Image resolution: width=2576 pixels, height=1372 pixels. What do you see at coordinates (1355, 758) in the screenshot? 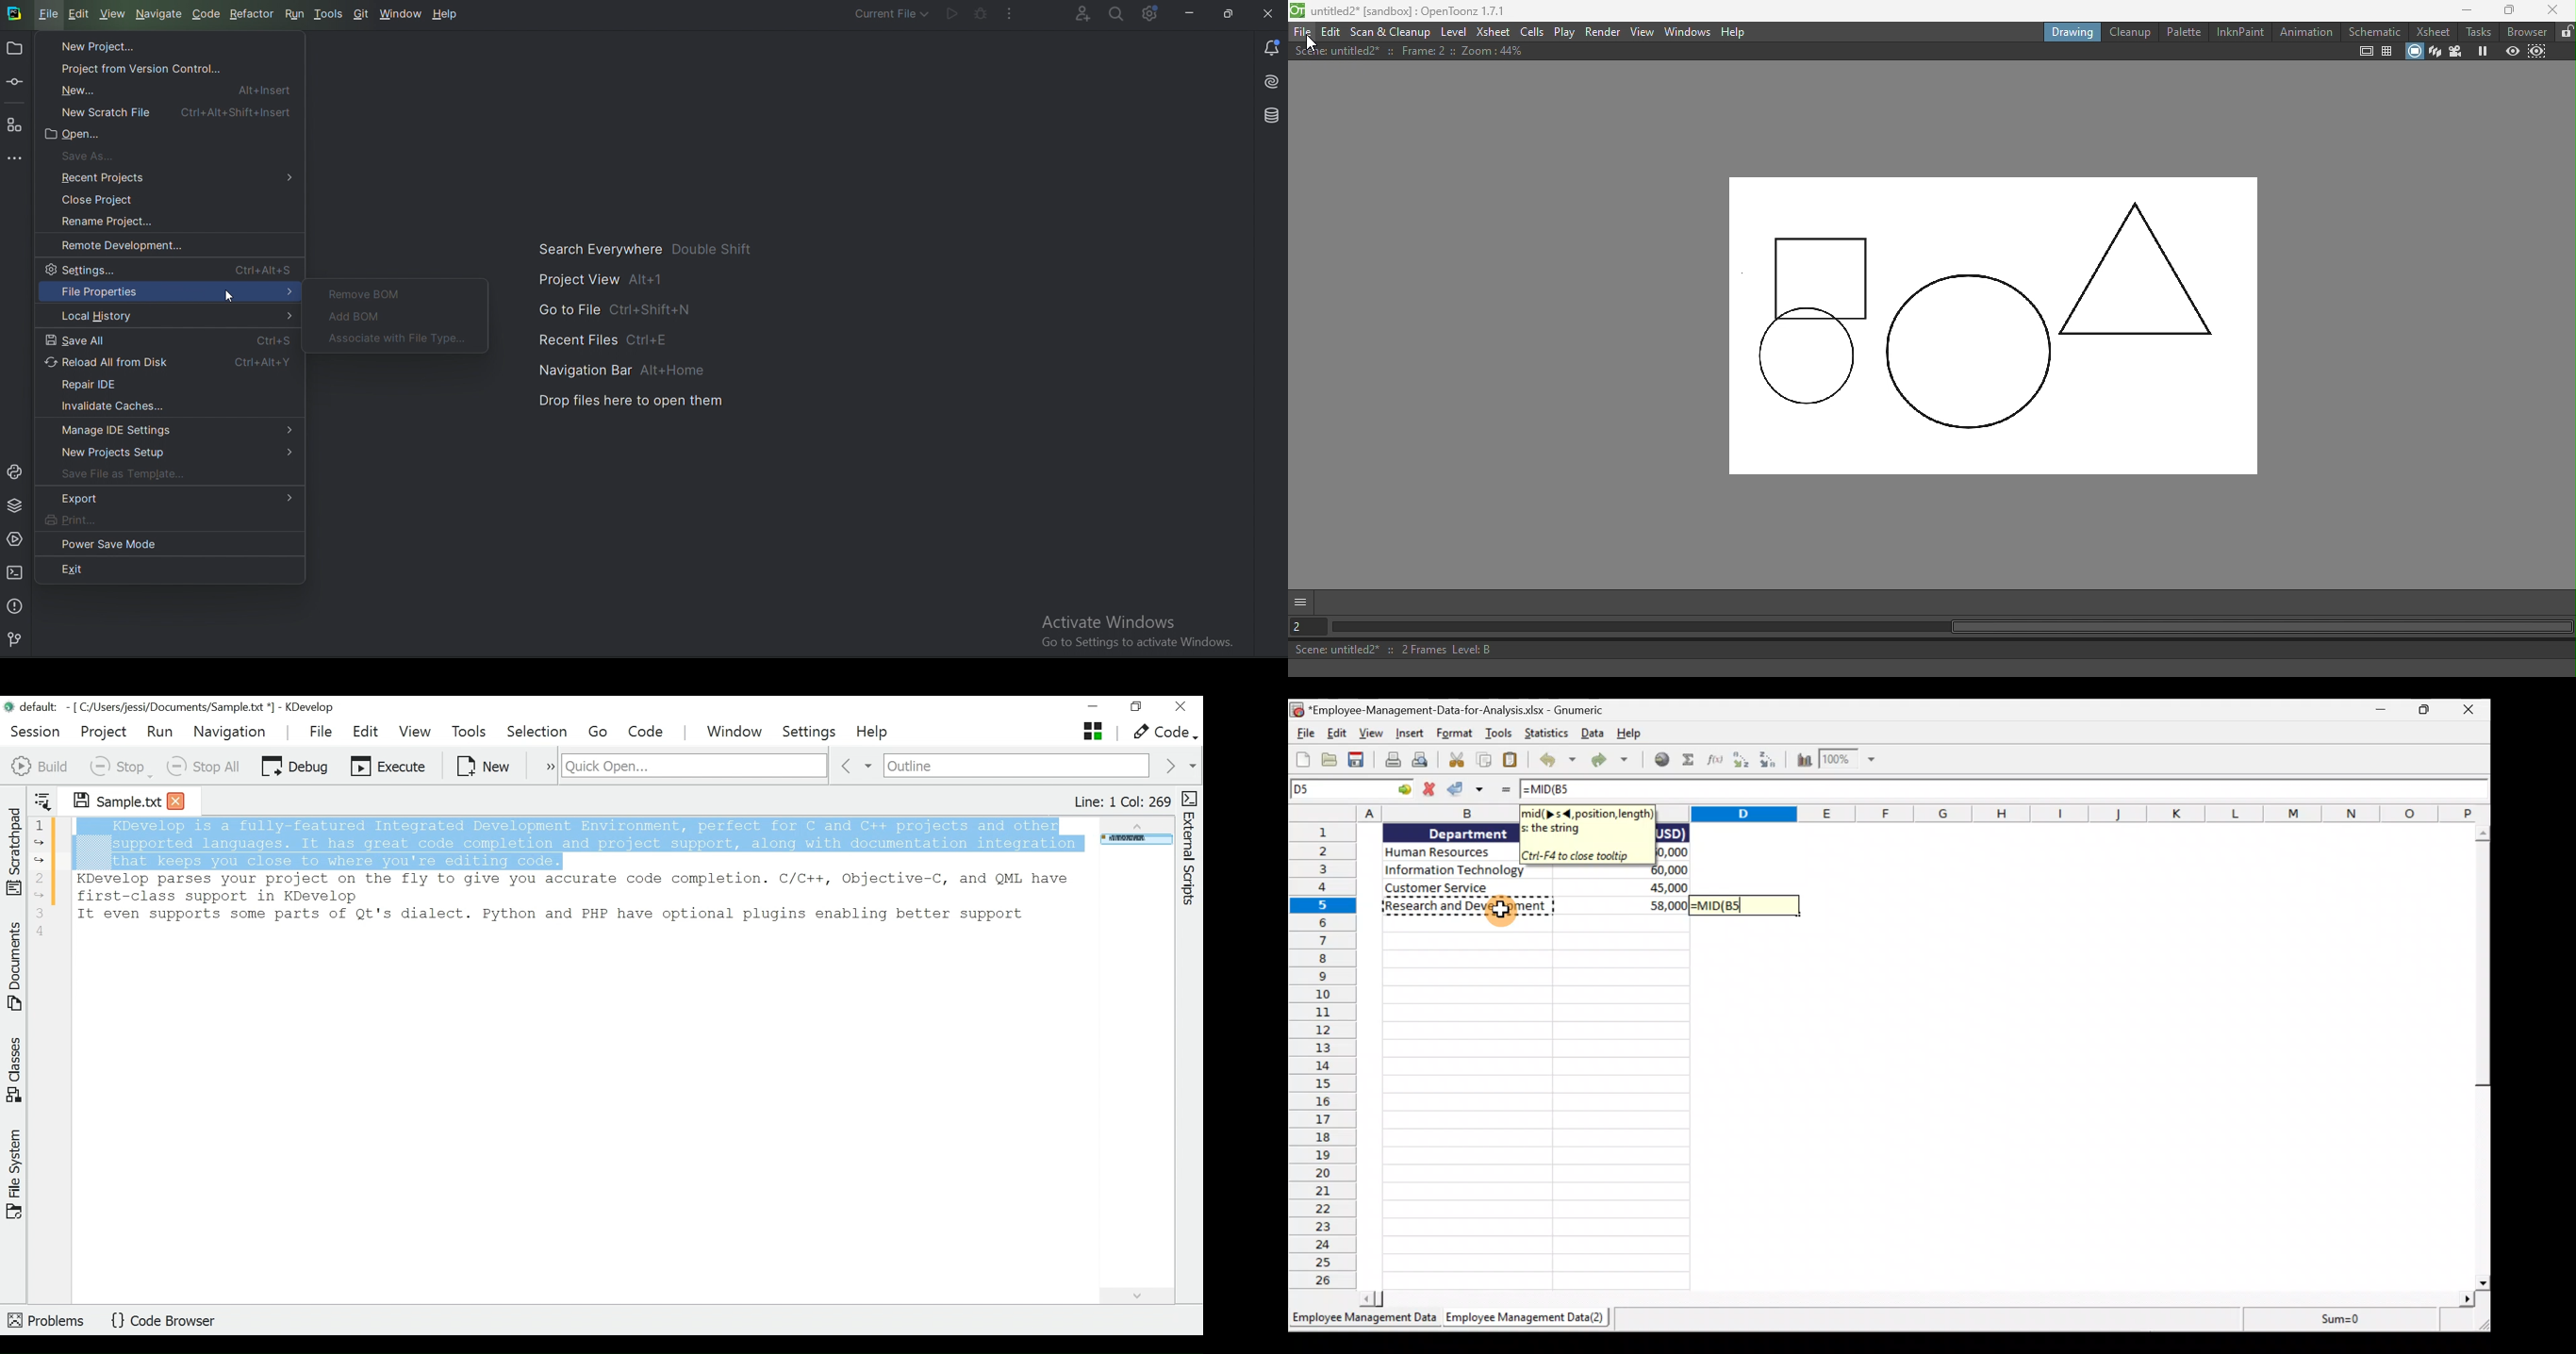
I see `Save the current workbook` at bounding box center [1355, 758].